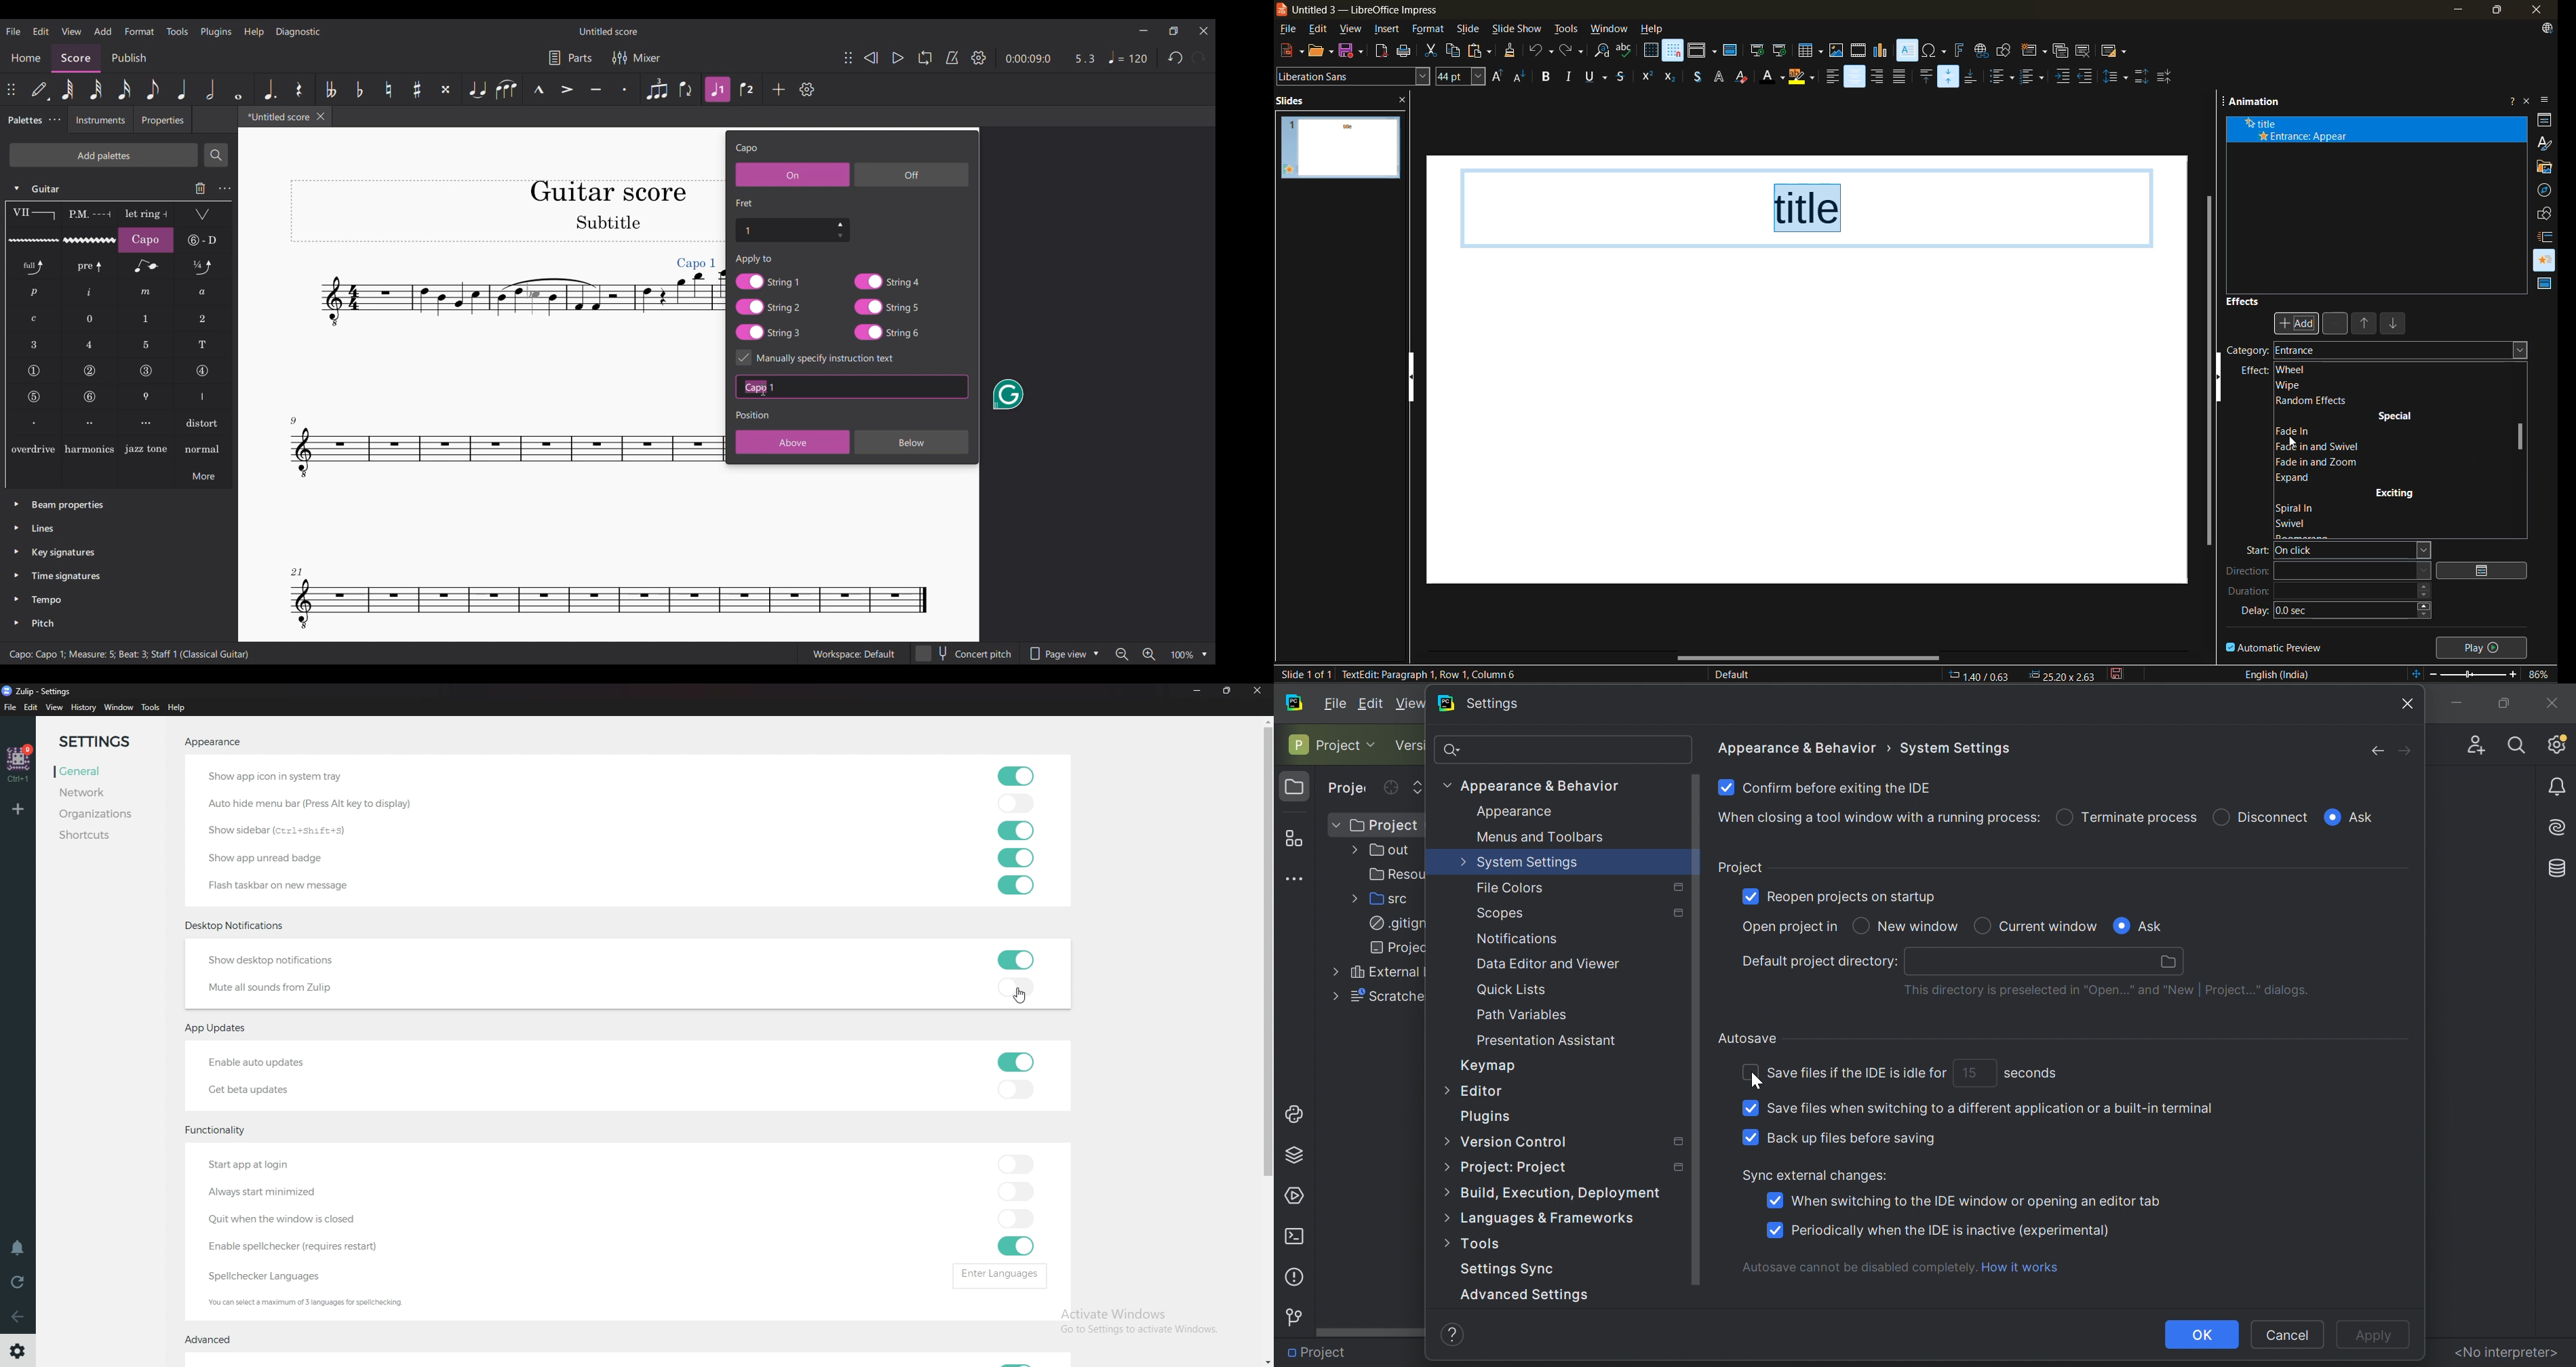 The width and height of the screenshot is (2576, 1372). I want to click on minimize, so click(1199, 691).